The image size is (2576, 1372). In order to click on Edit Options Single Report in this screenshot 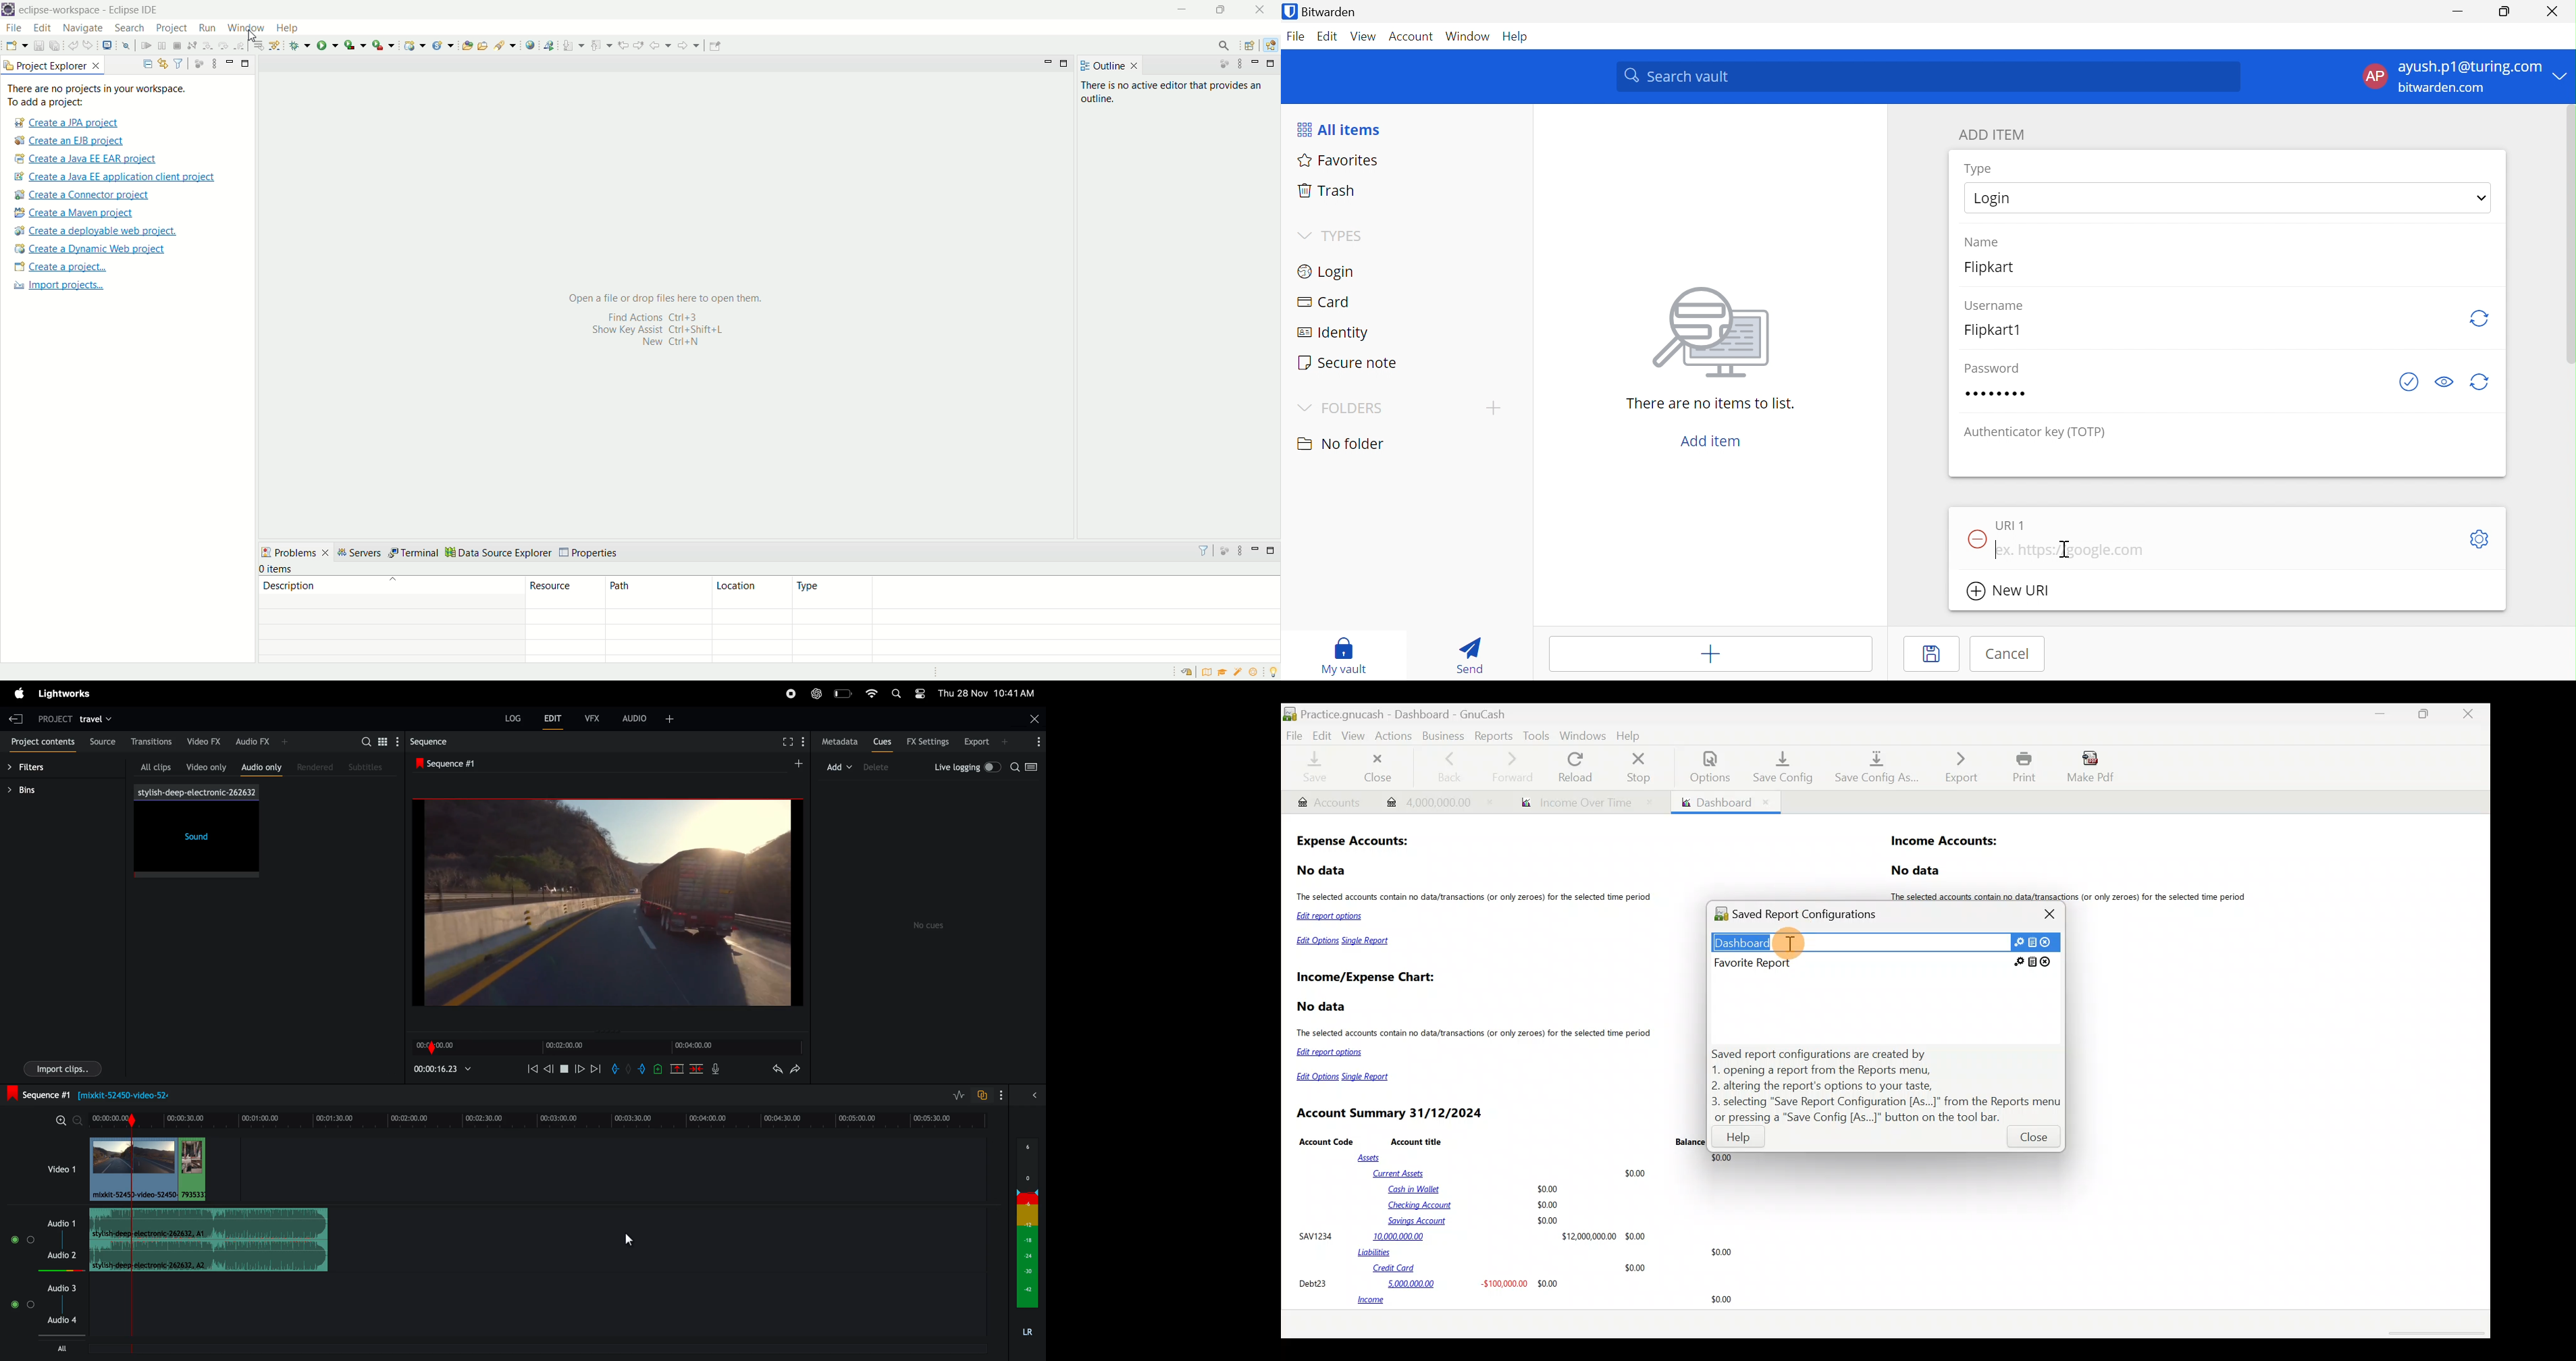, I will do `click(1344, 943)`.